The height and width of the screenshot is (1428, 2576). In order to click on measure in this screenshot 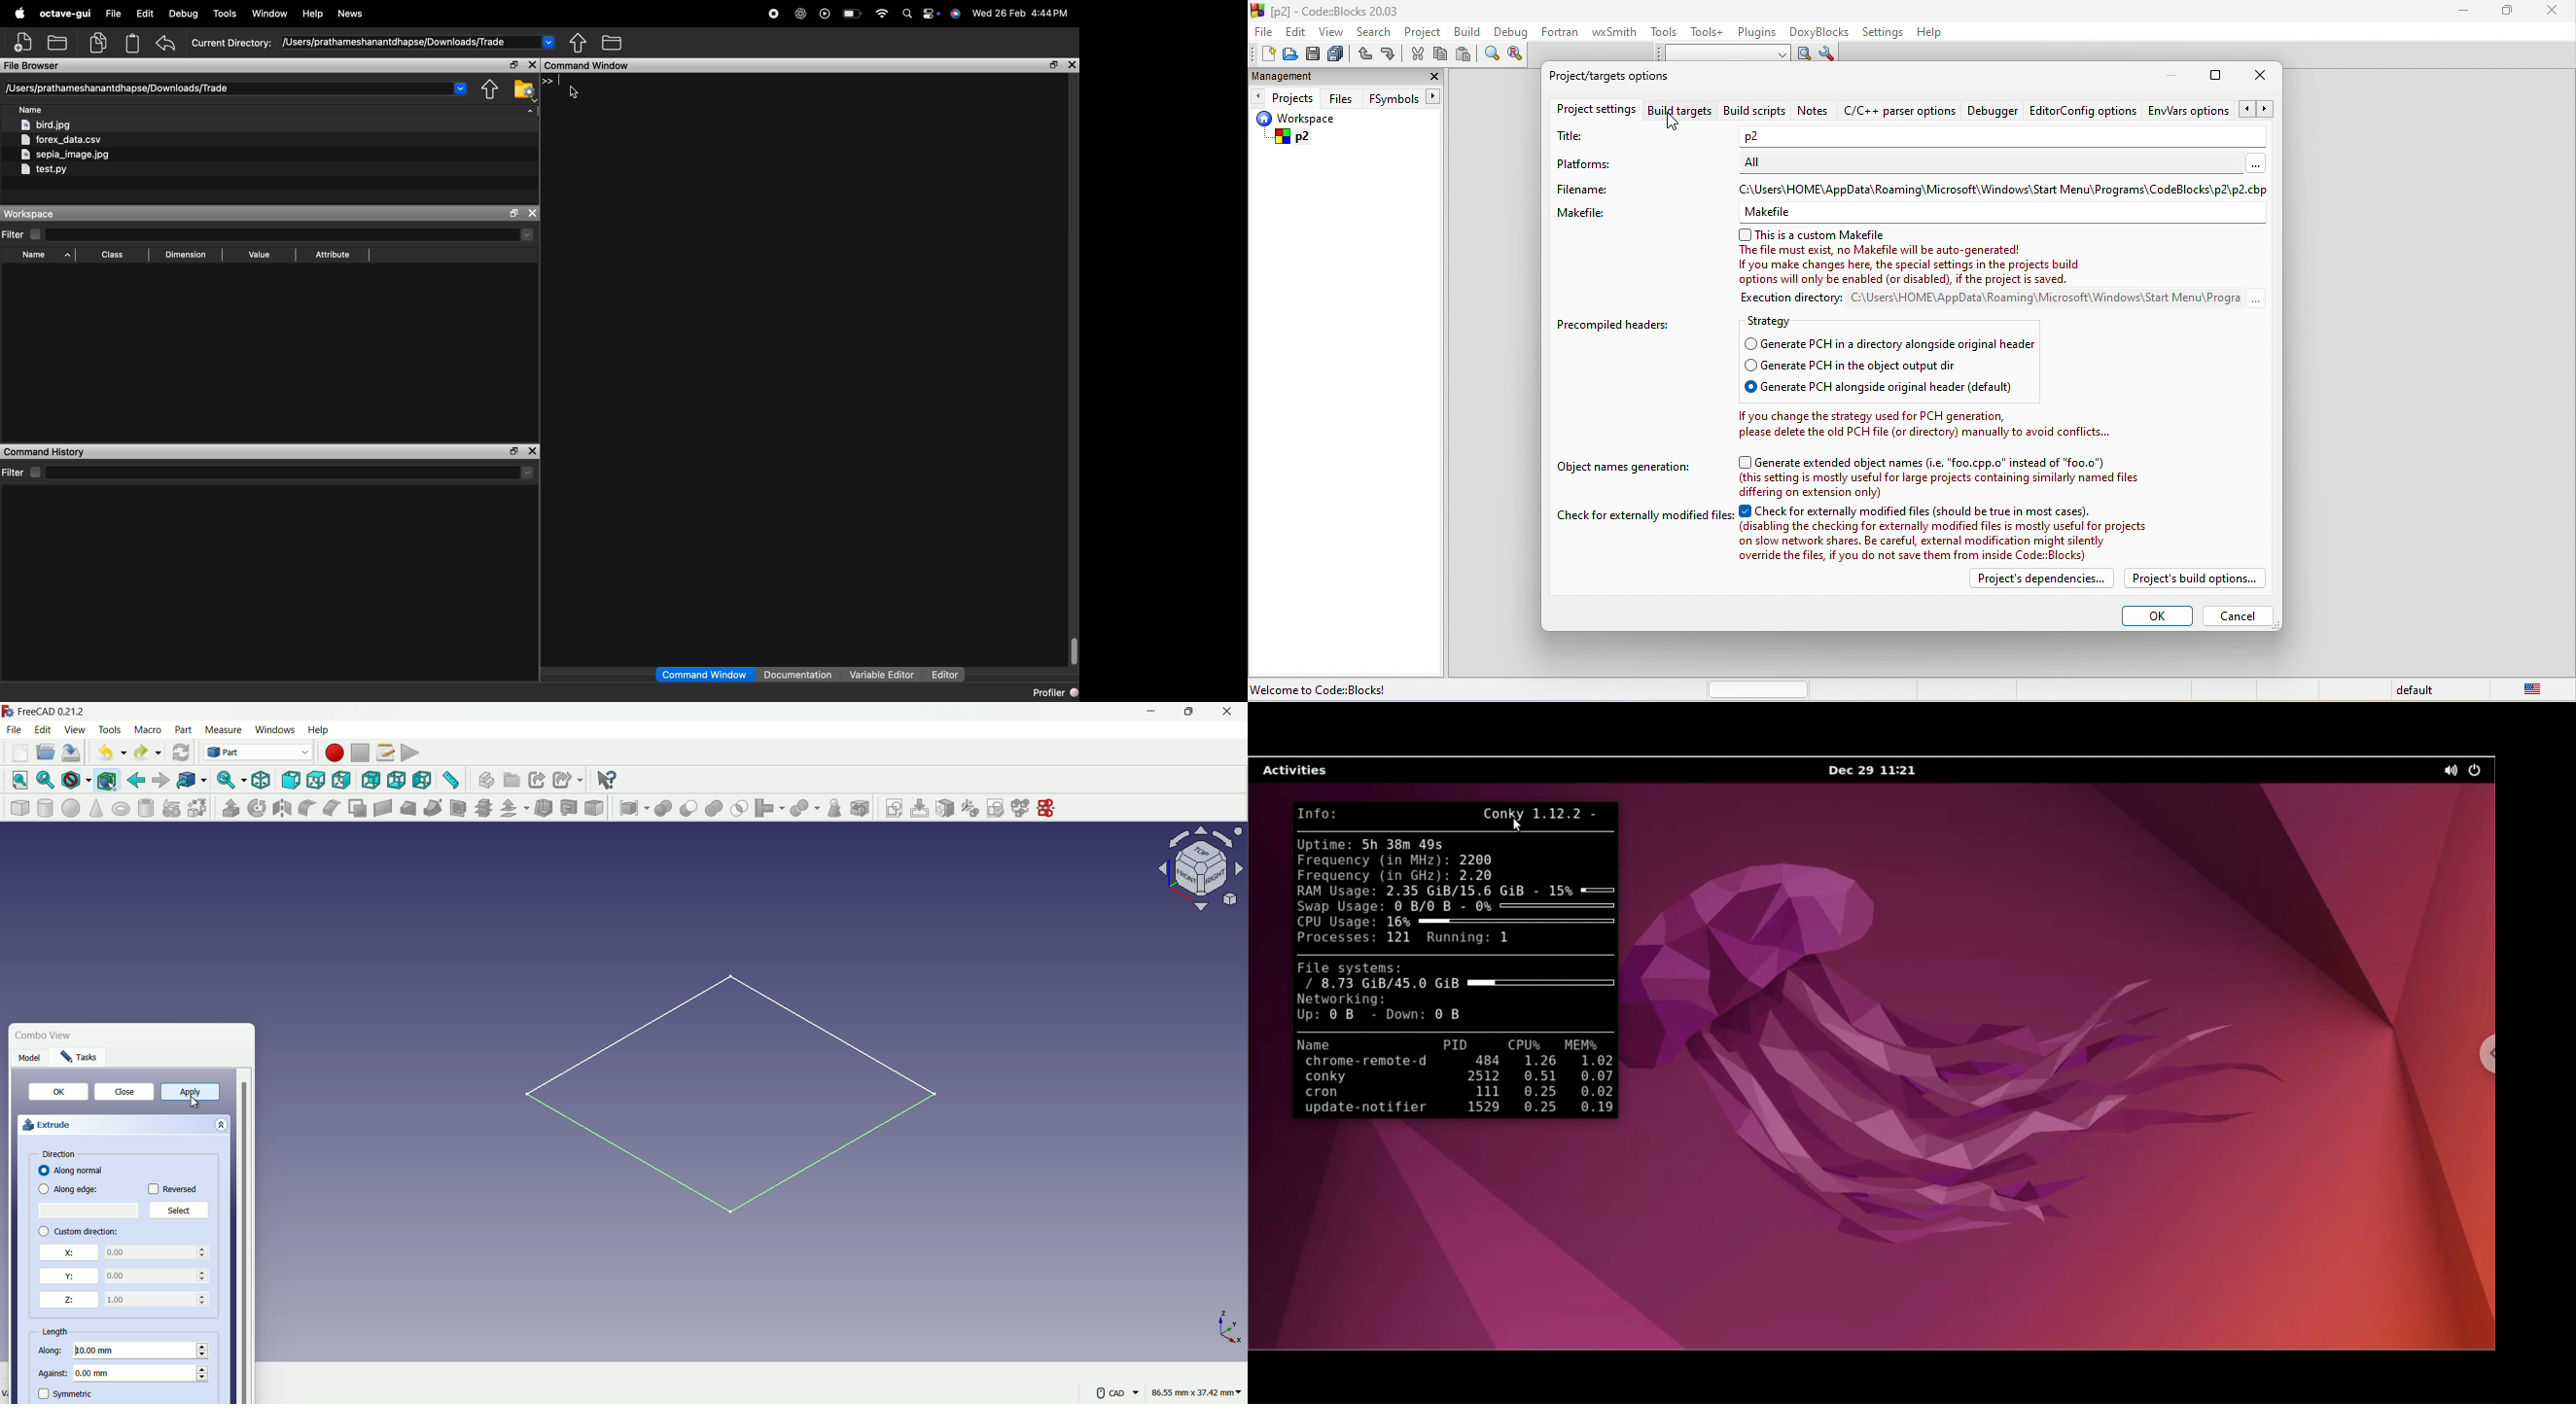, I will do `click(224, 729)`.